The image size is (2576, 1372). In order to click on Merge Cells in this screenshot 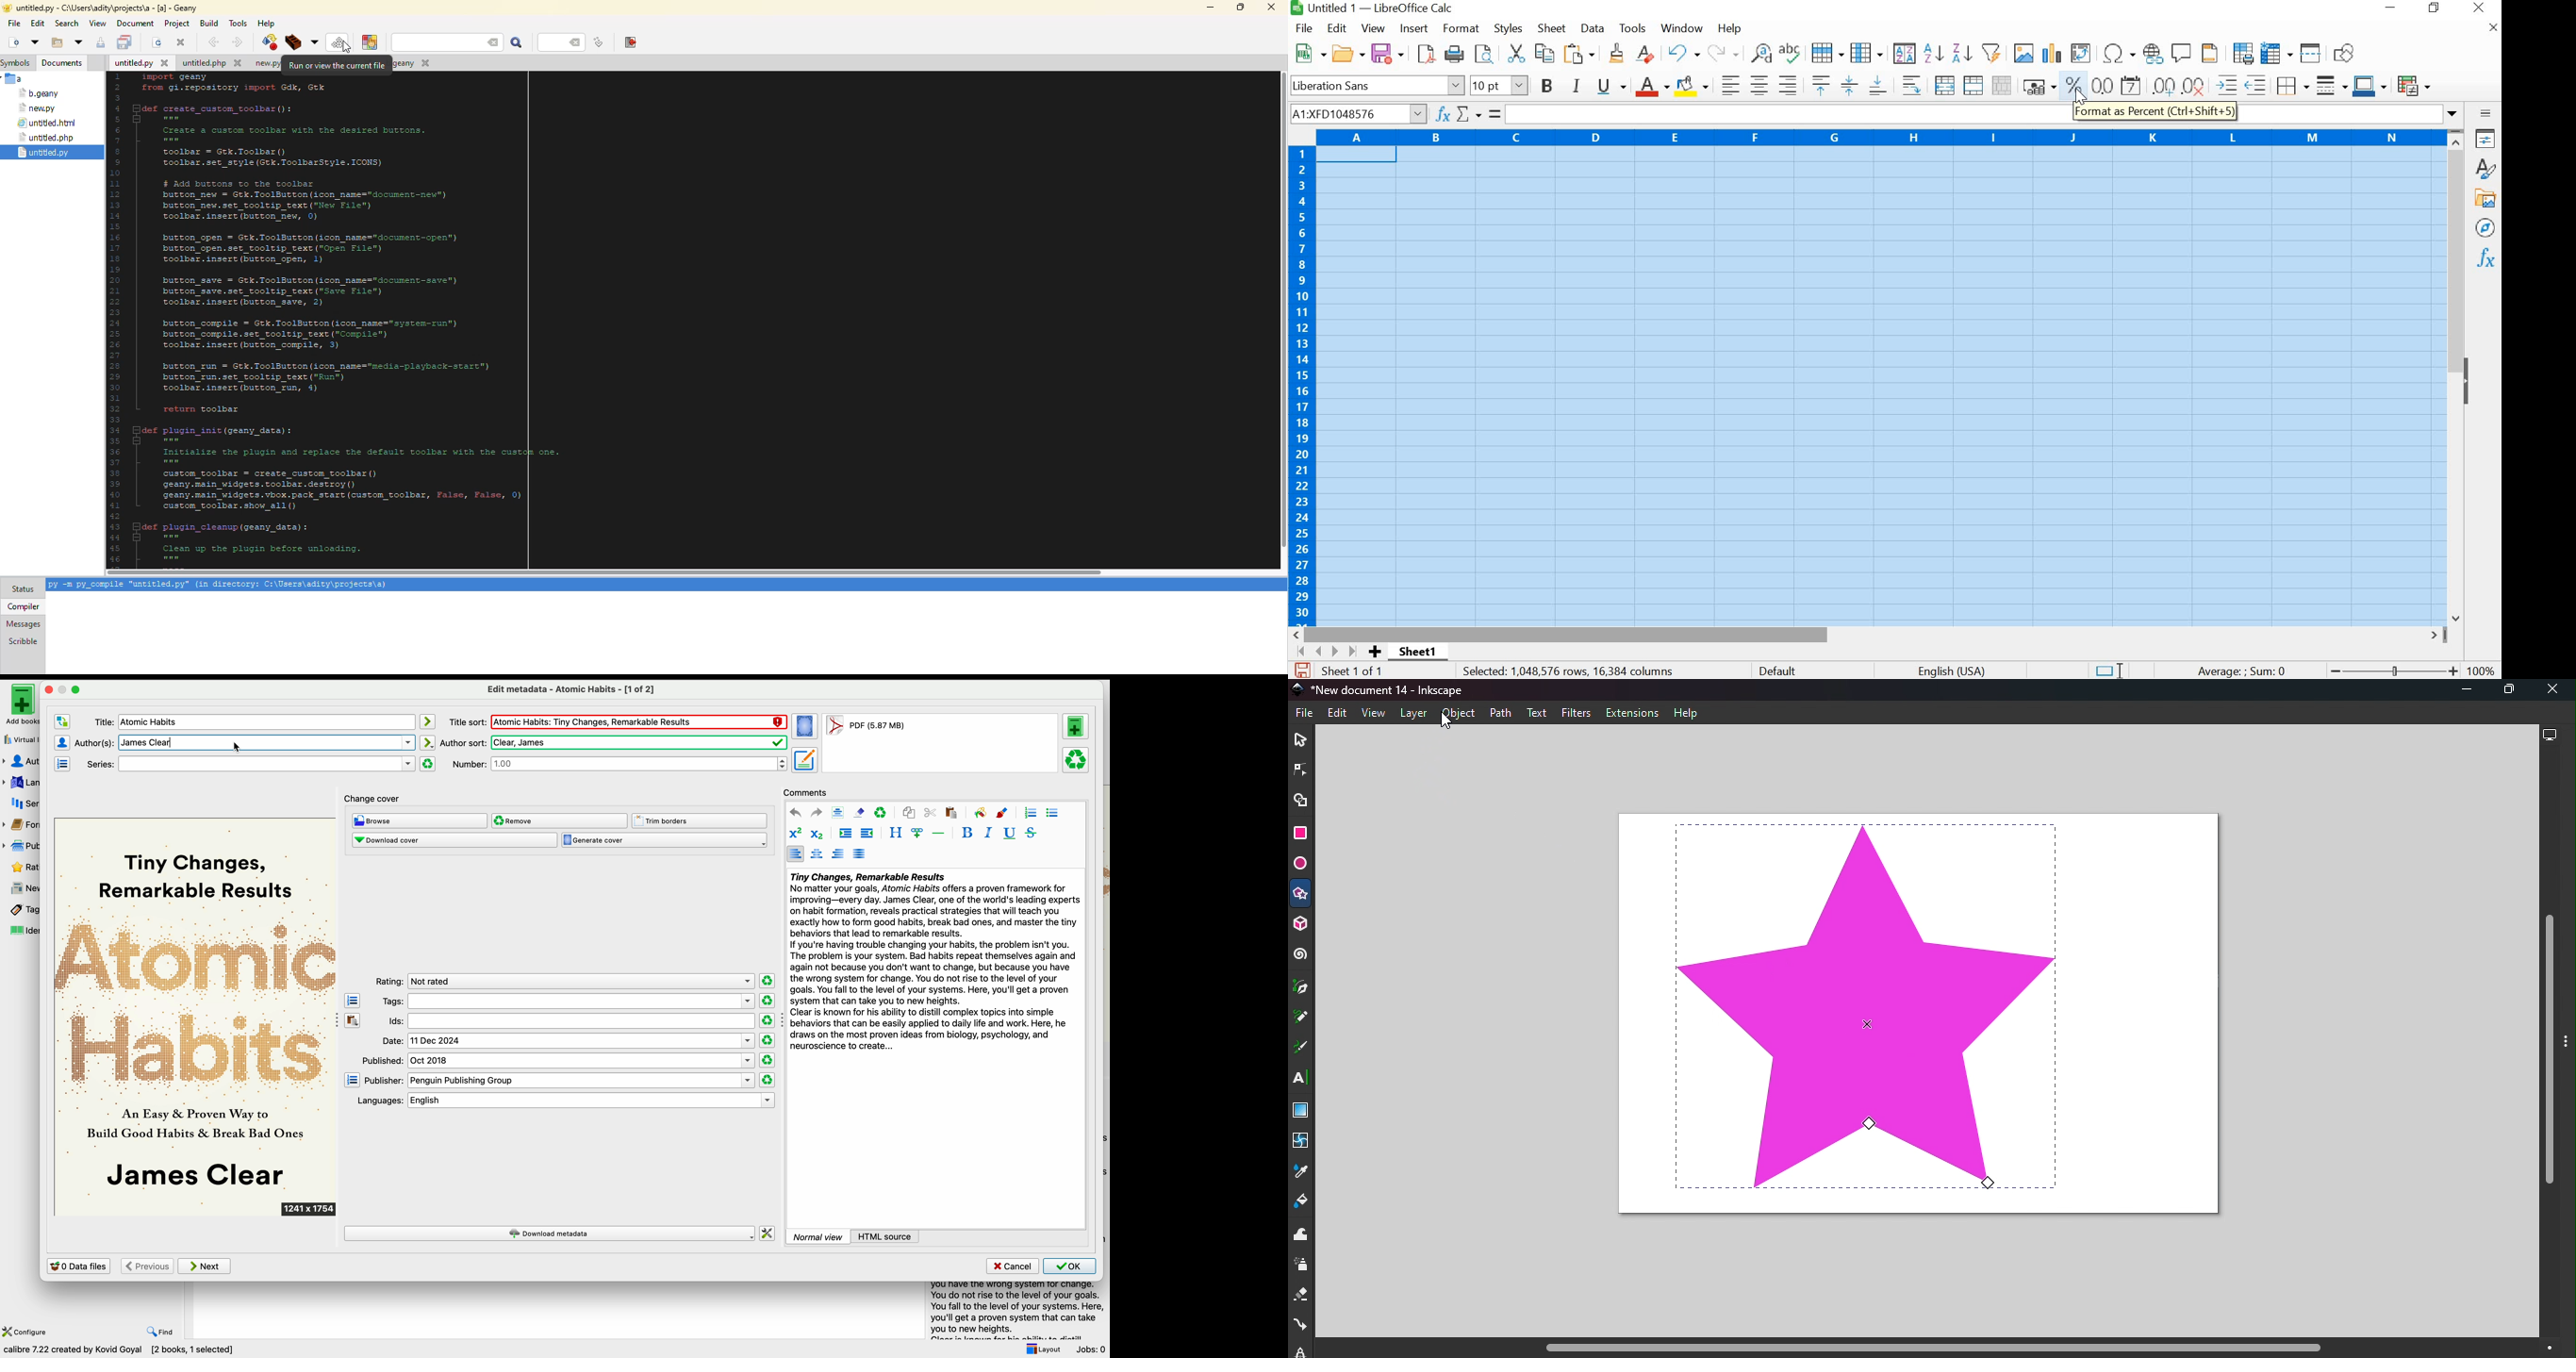, I will do `click(1972, 85)`.